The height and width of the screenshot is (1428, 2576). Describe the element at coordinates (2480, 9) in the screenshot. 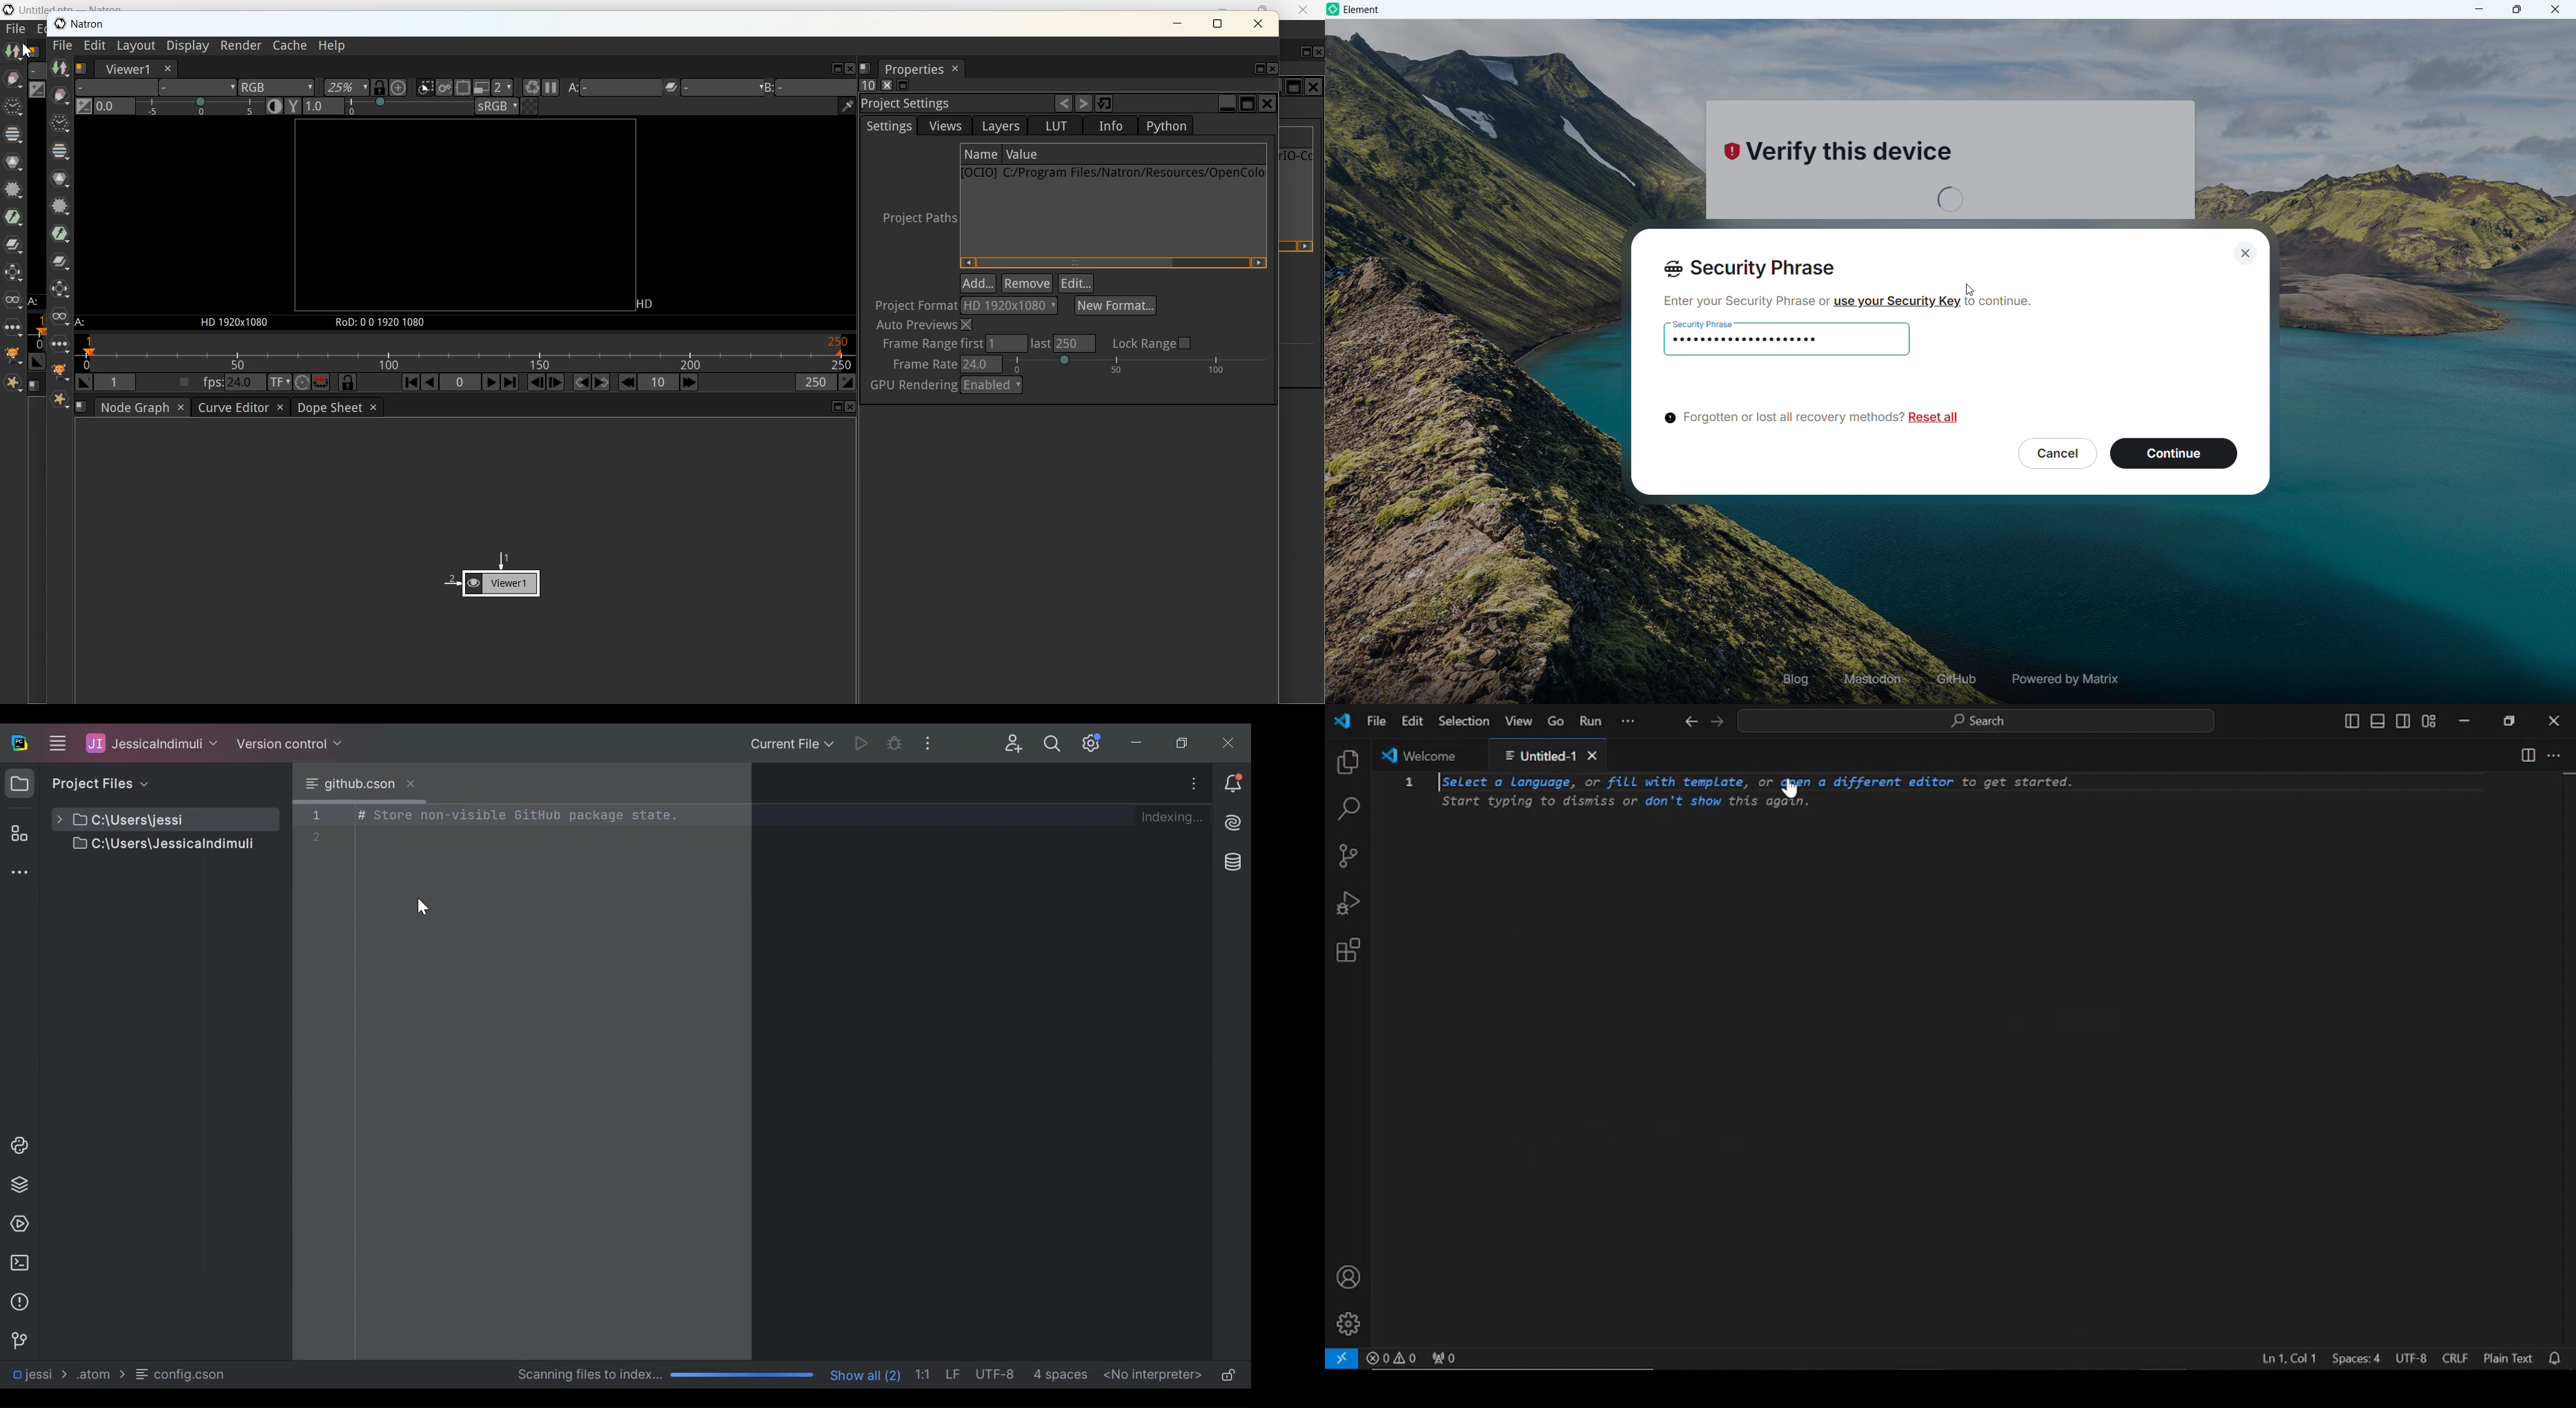

I see `minimize` at that location.